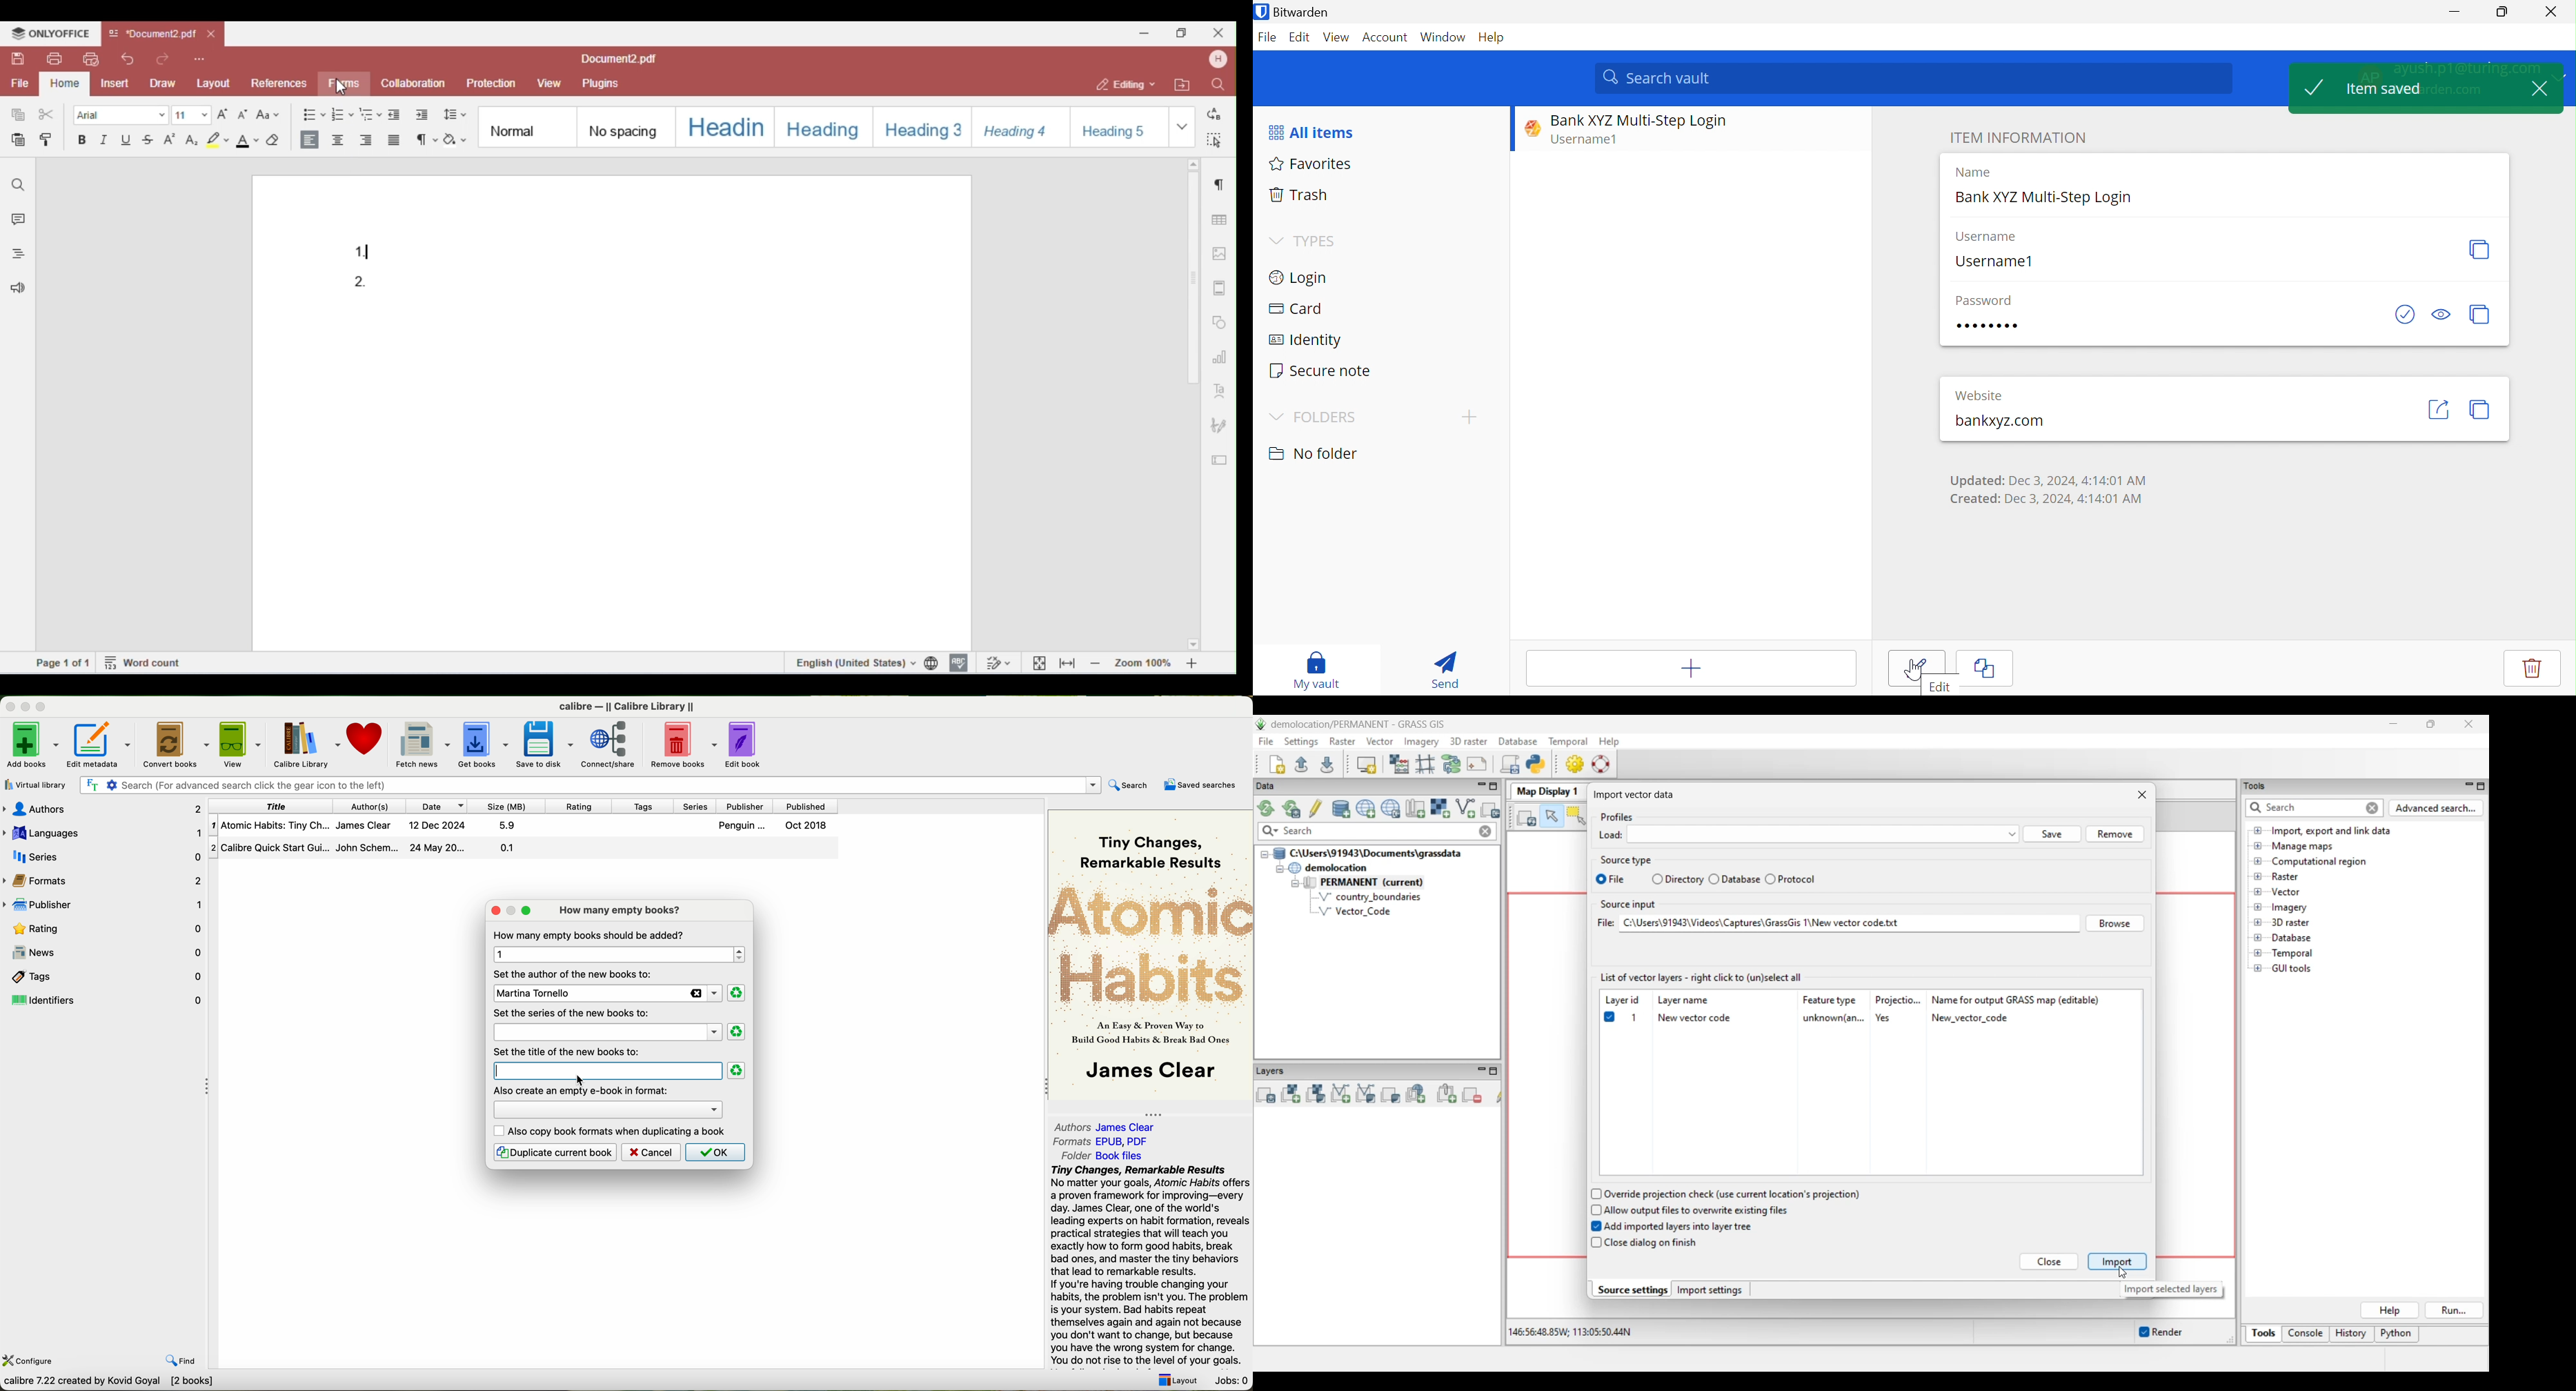 This screenshot has width=2576, height=1400. What do you see at coordinates (1913, 665) in the screenshot?
I see `Save` at bounding box center [1913, 665].